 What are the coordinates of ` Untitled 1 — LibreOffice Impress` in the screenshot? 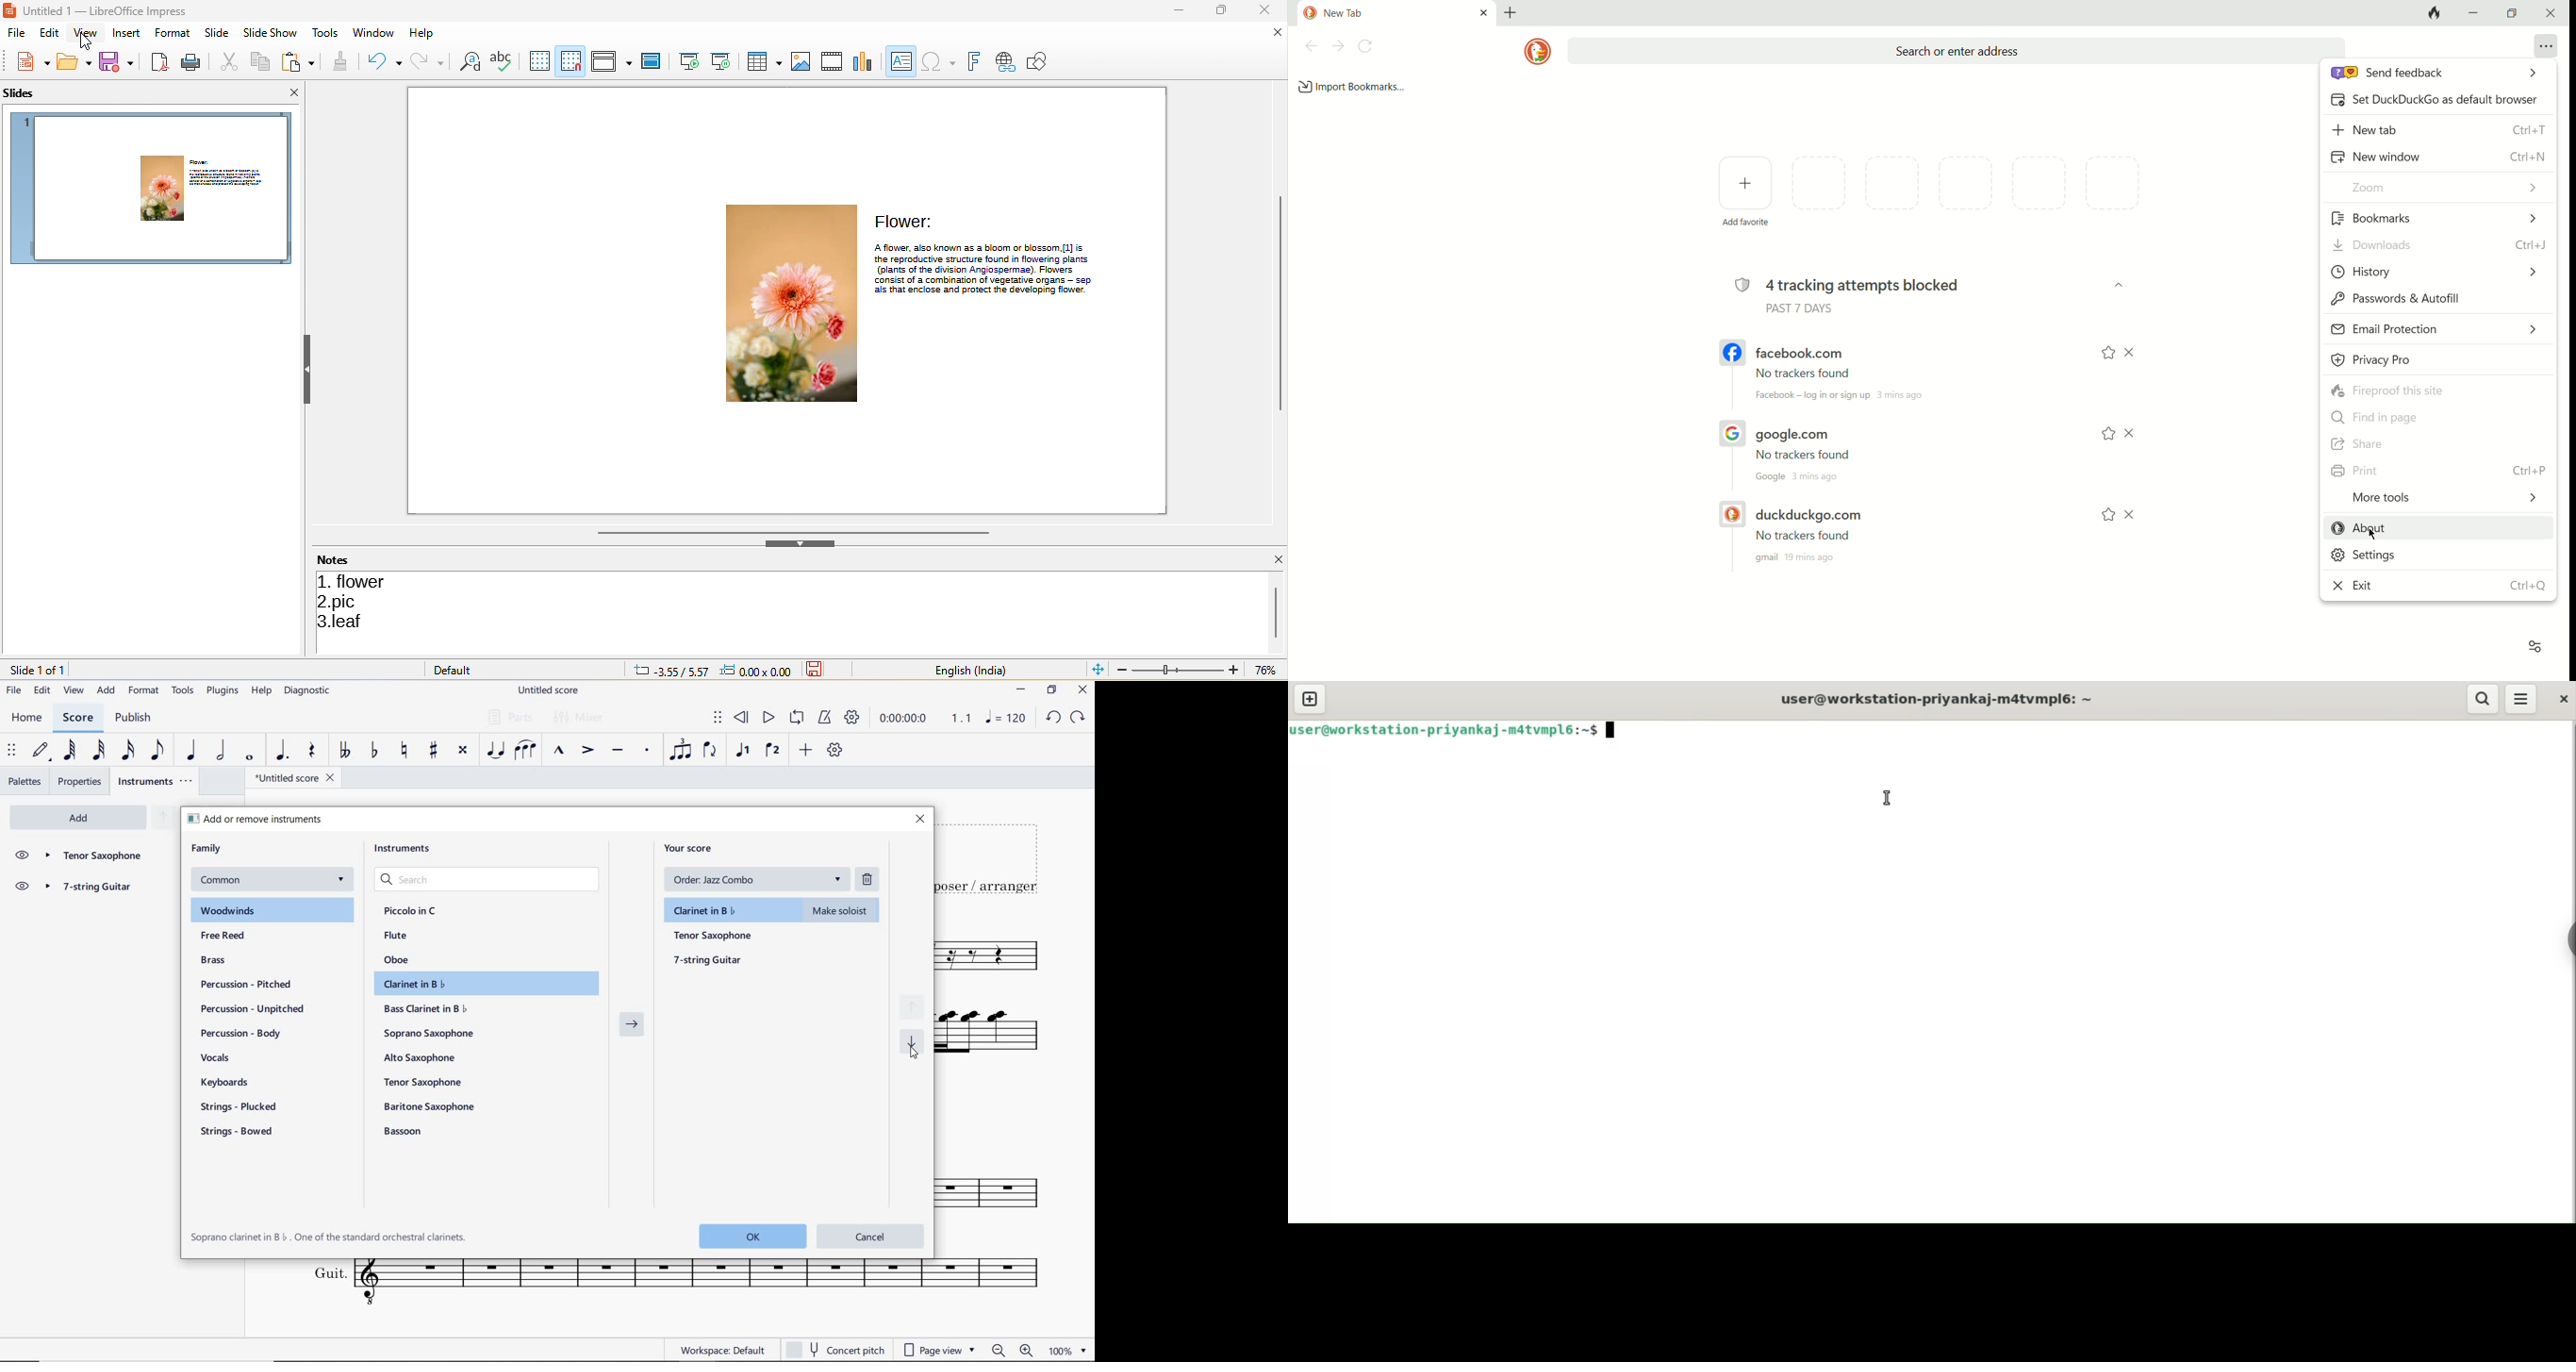 It's located at (99, 10).